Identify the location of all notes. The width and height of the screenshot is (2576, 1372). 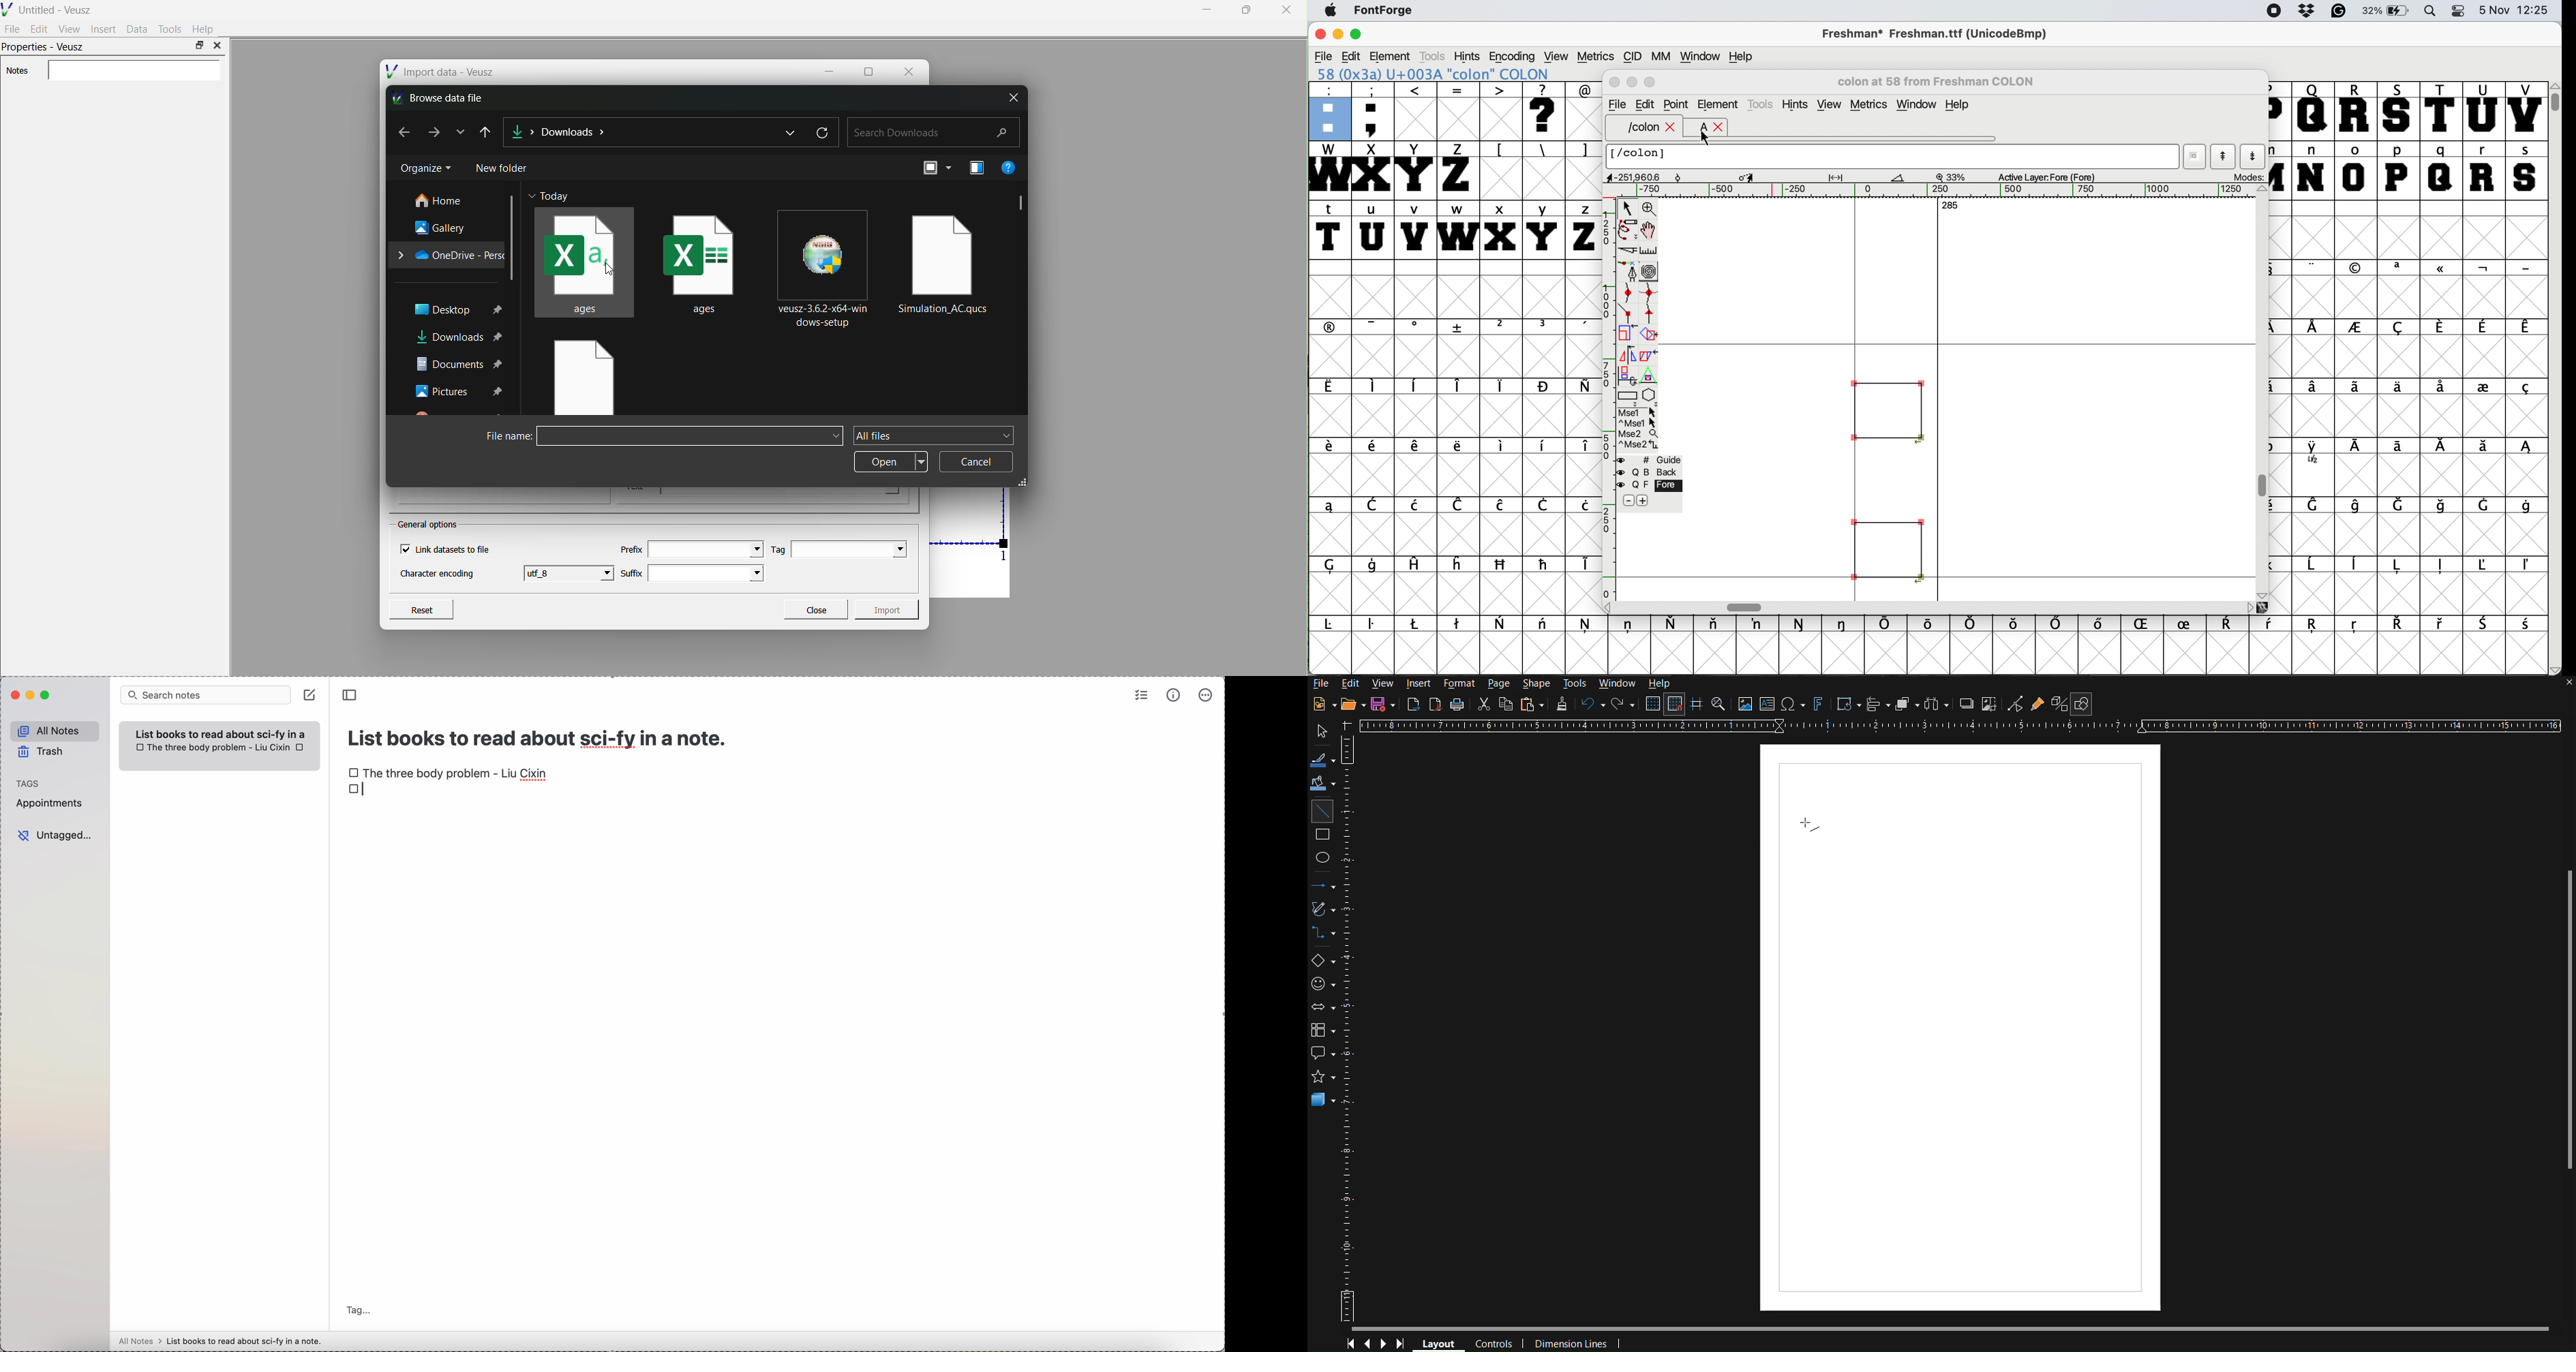
(52, 729).